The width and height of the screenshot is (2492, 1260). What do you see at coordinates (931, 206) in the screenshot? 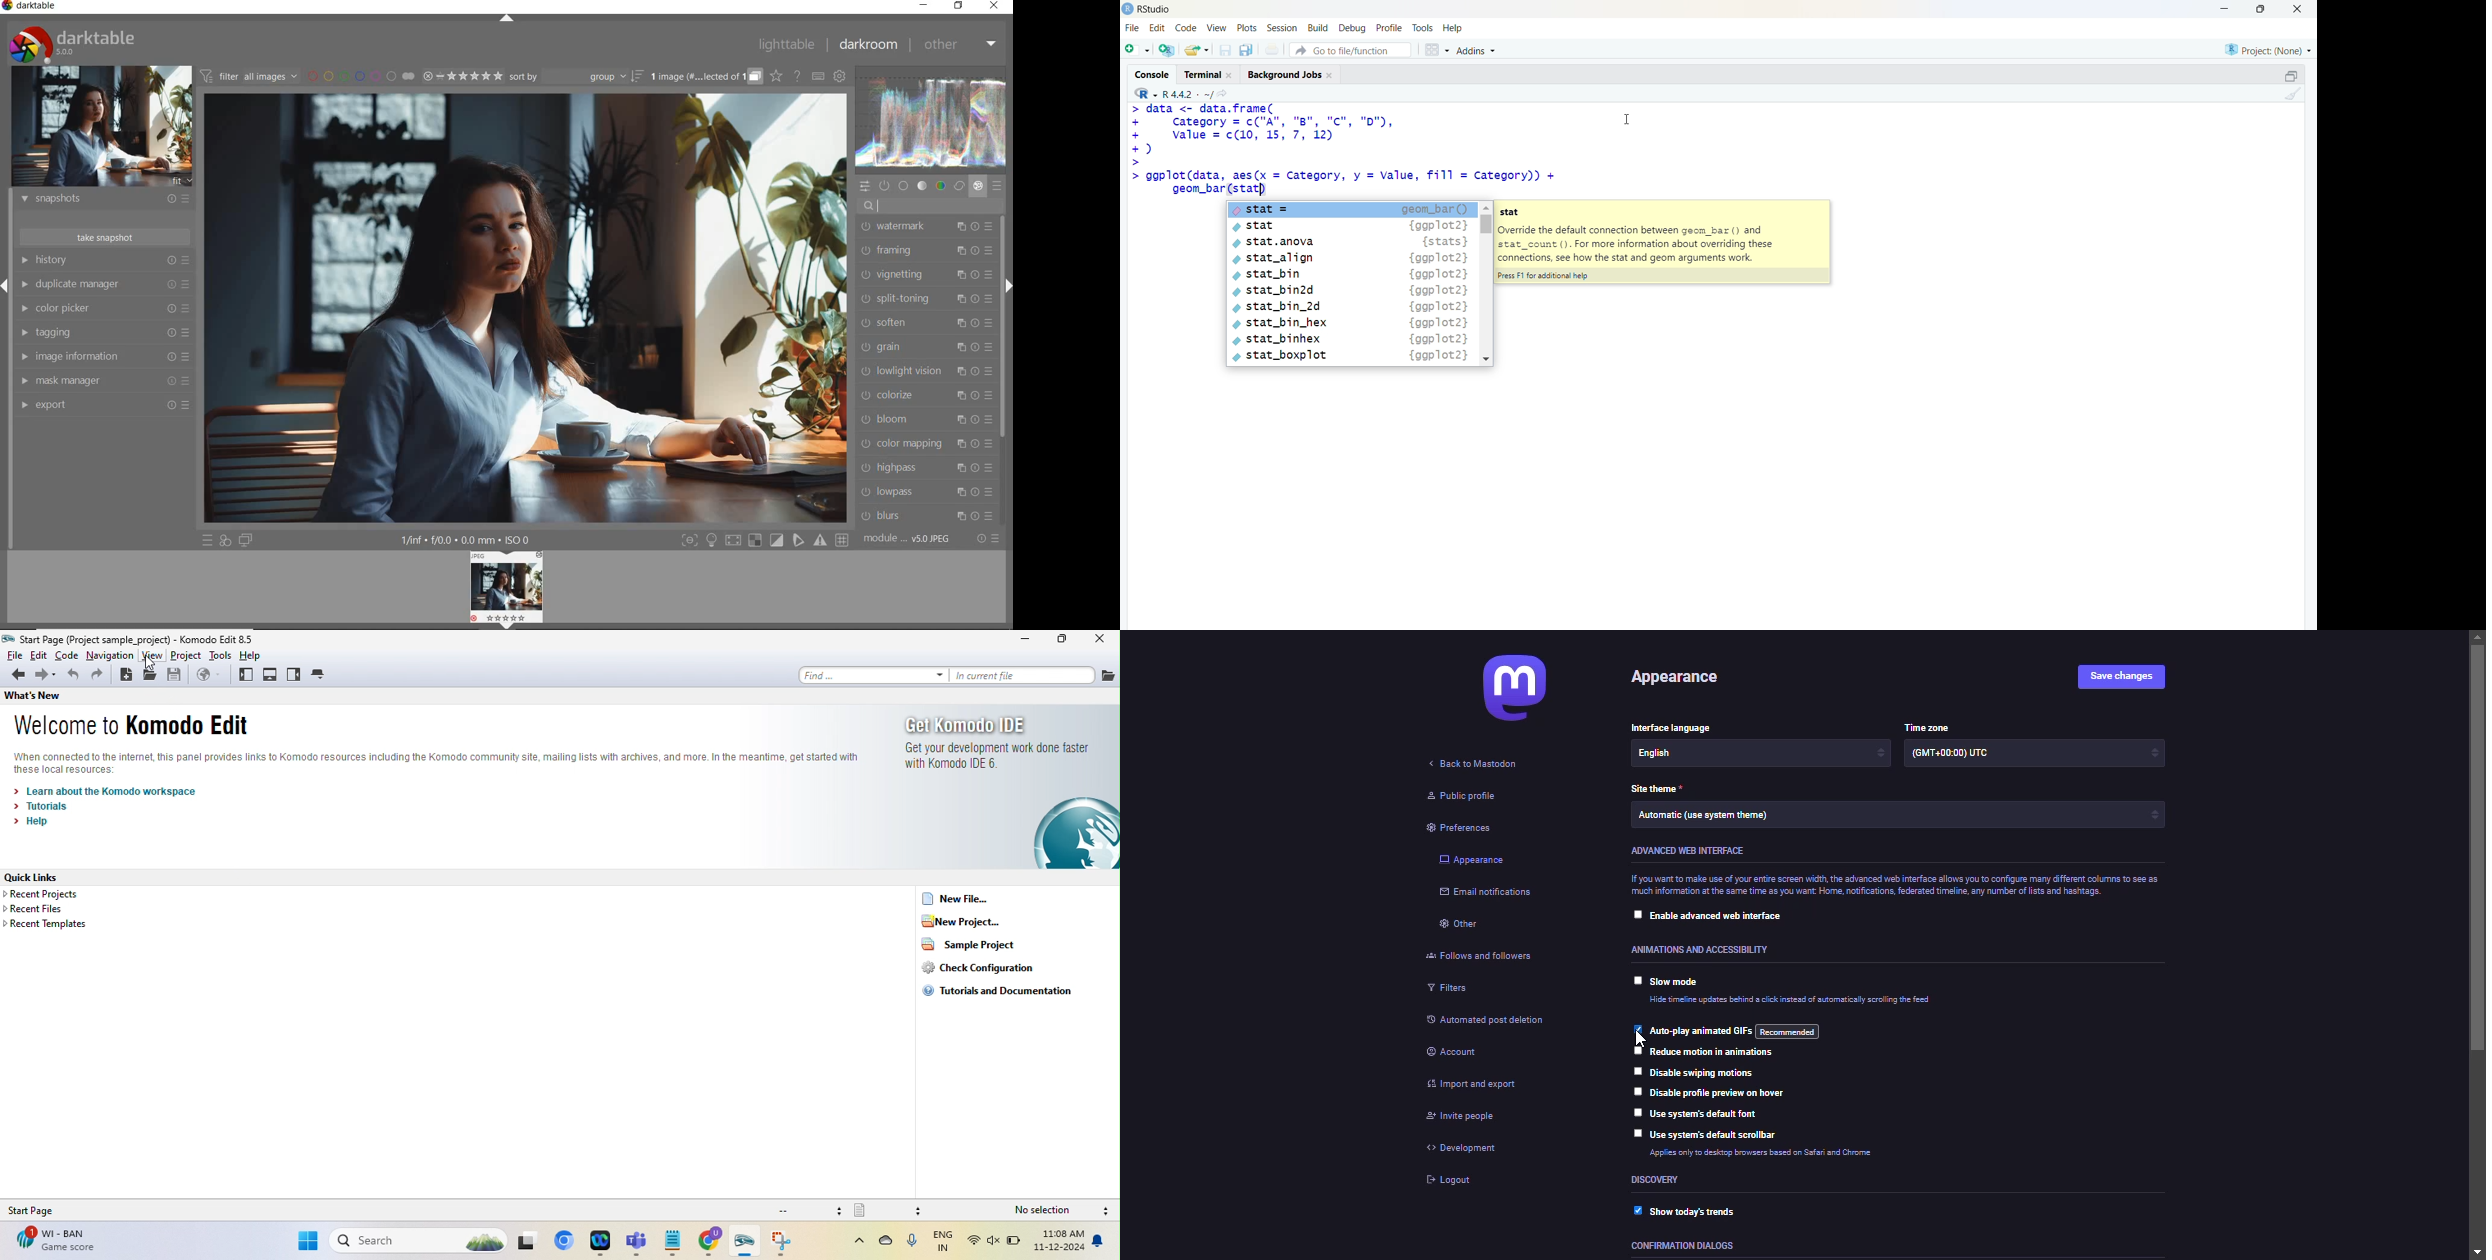
I see `search modules by name` at bounding box center [931, 206].